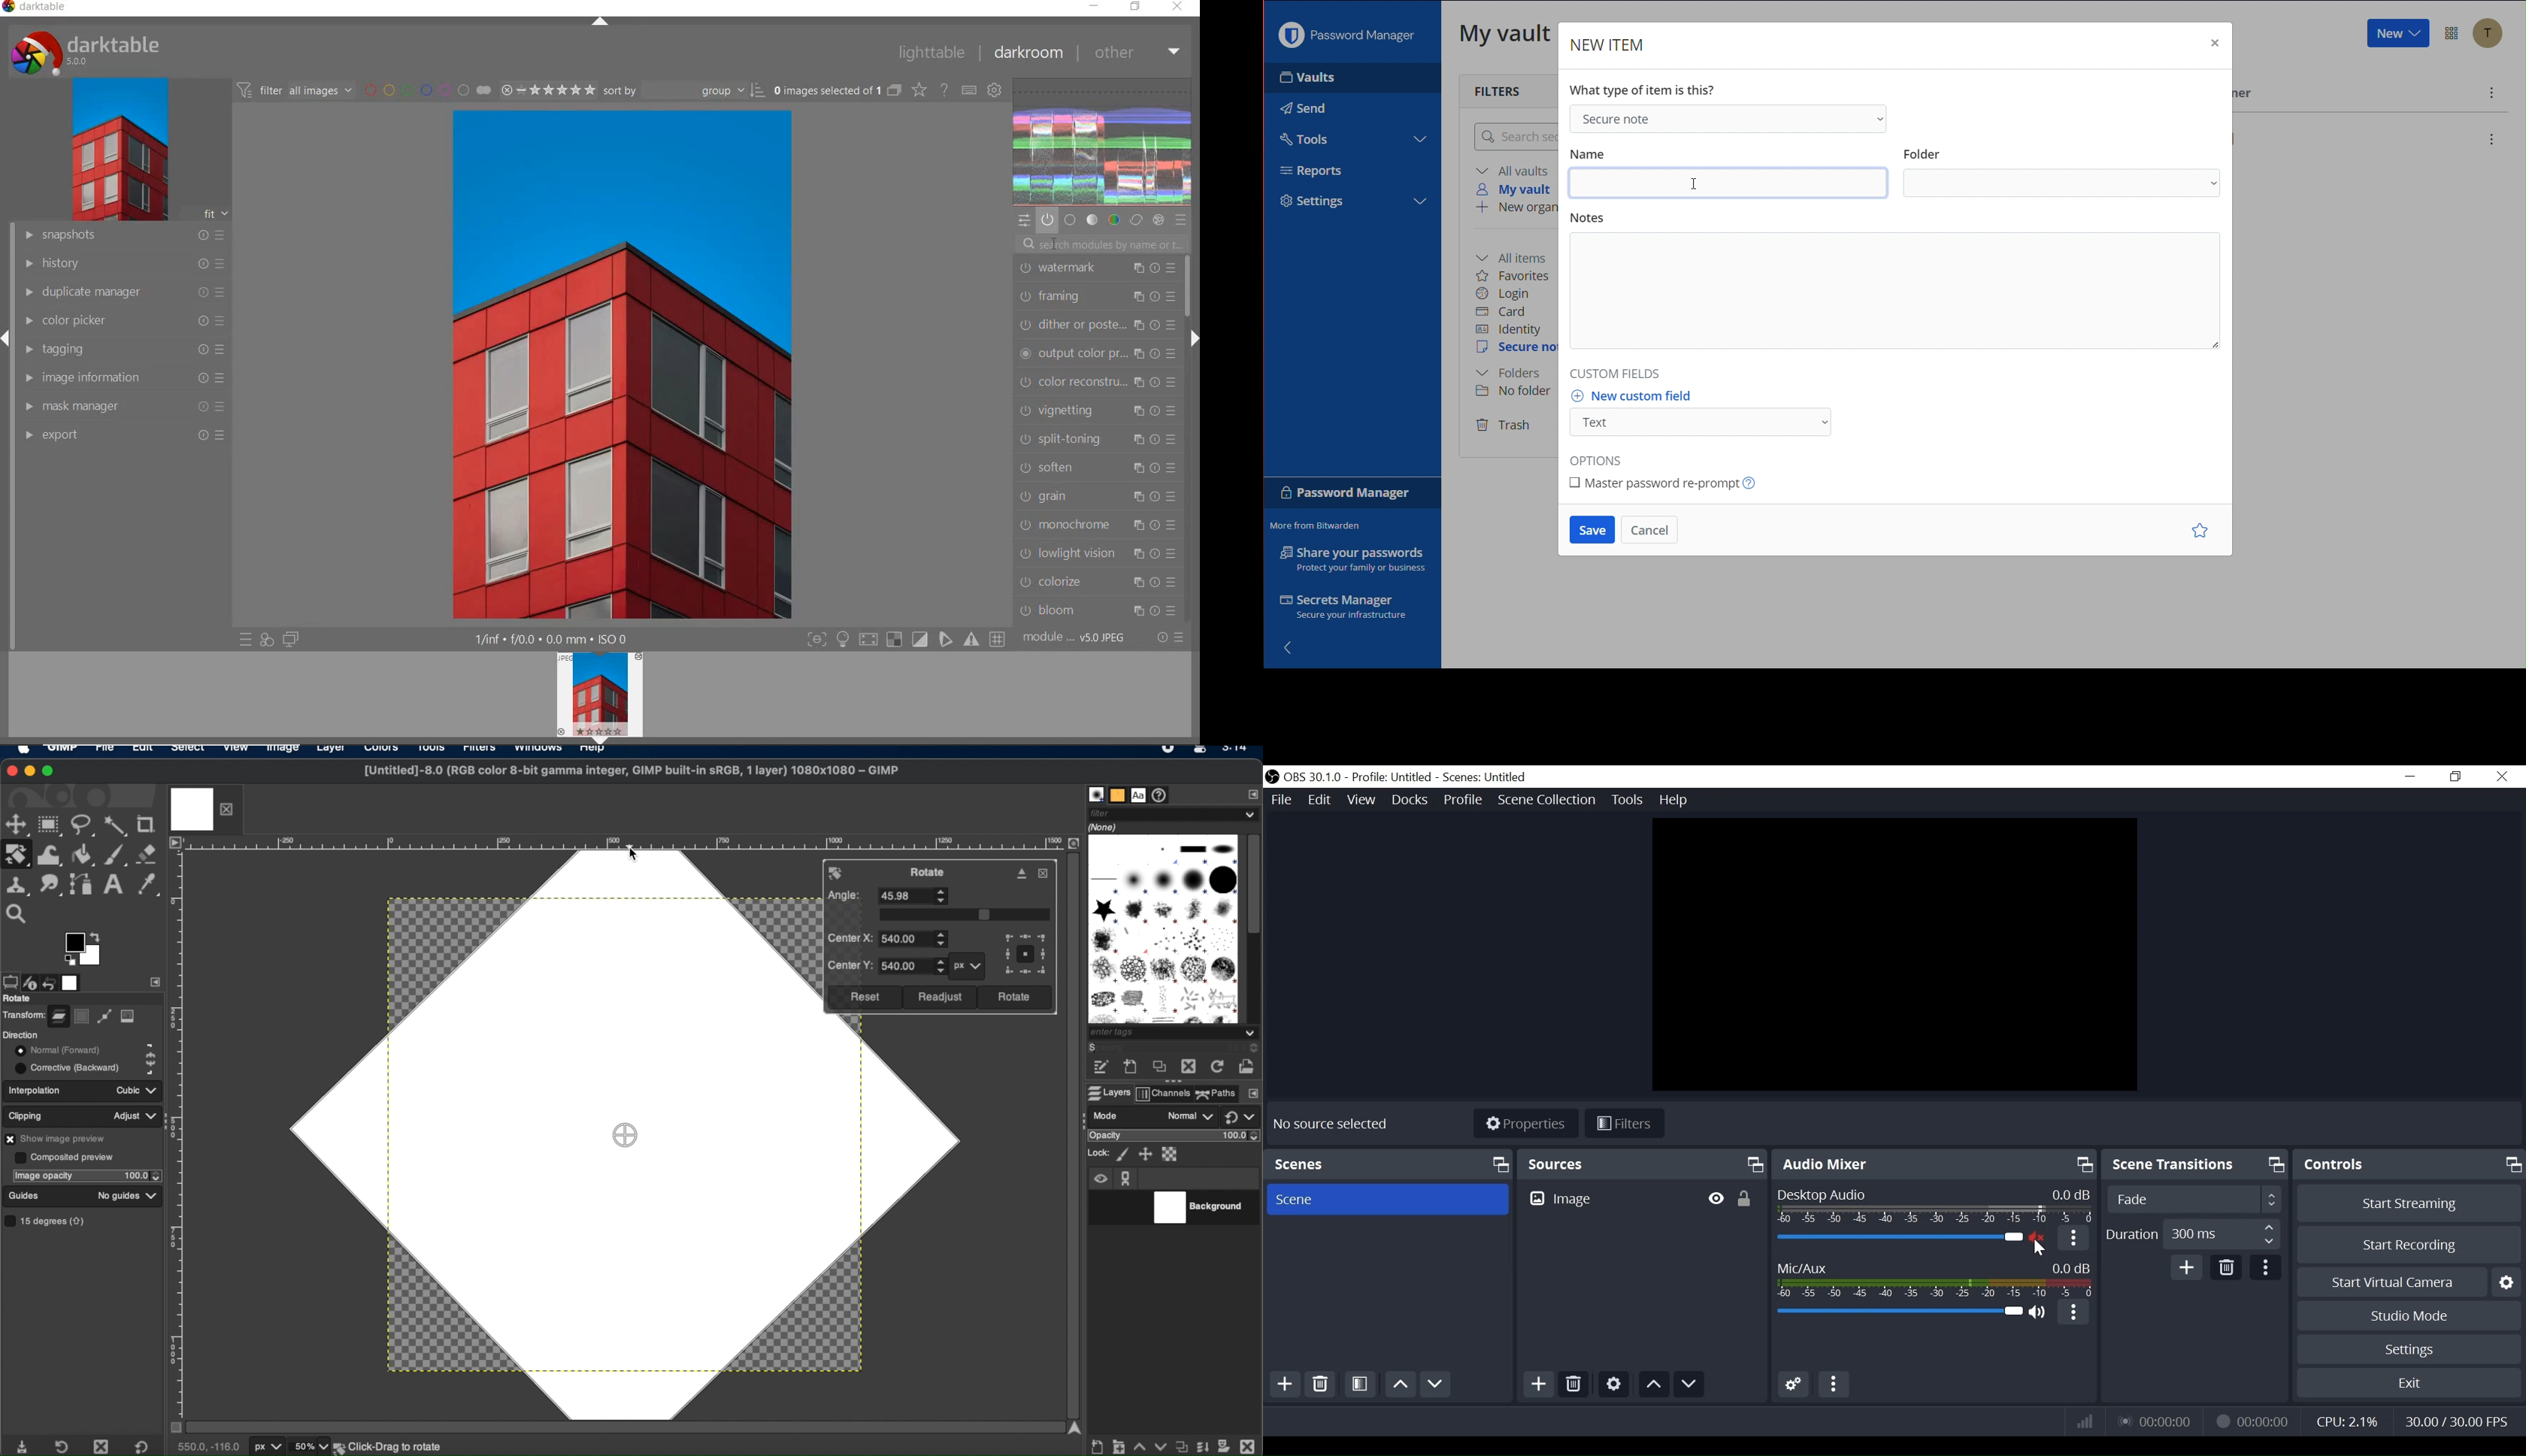 The width and height of the screenshot is (2548, 1456). Describe the element at coordinates (1391, 778) in the screenshot. I see `Profile name` at that location.